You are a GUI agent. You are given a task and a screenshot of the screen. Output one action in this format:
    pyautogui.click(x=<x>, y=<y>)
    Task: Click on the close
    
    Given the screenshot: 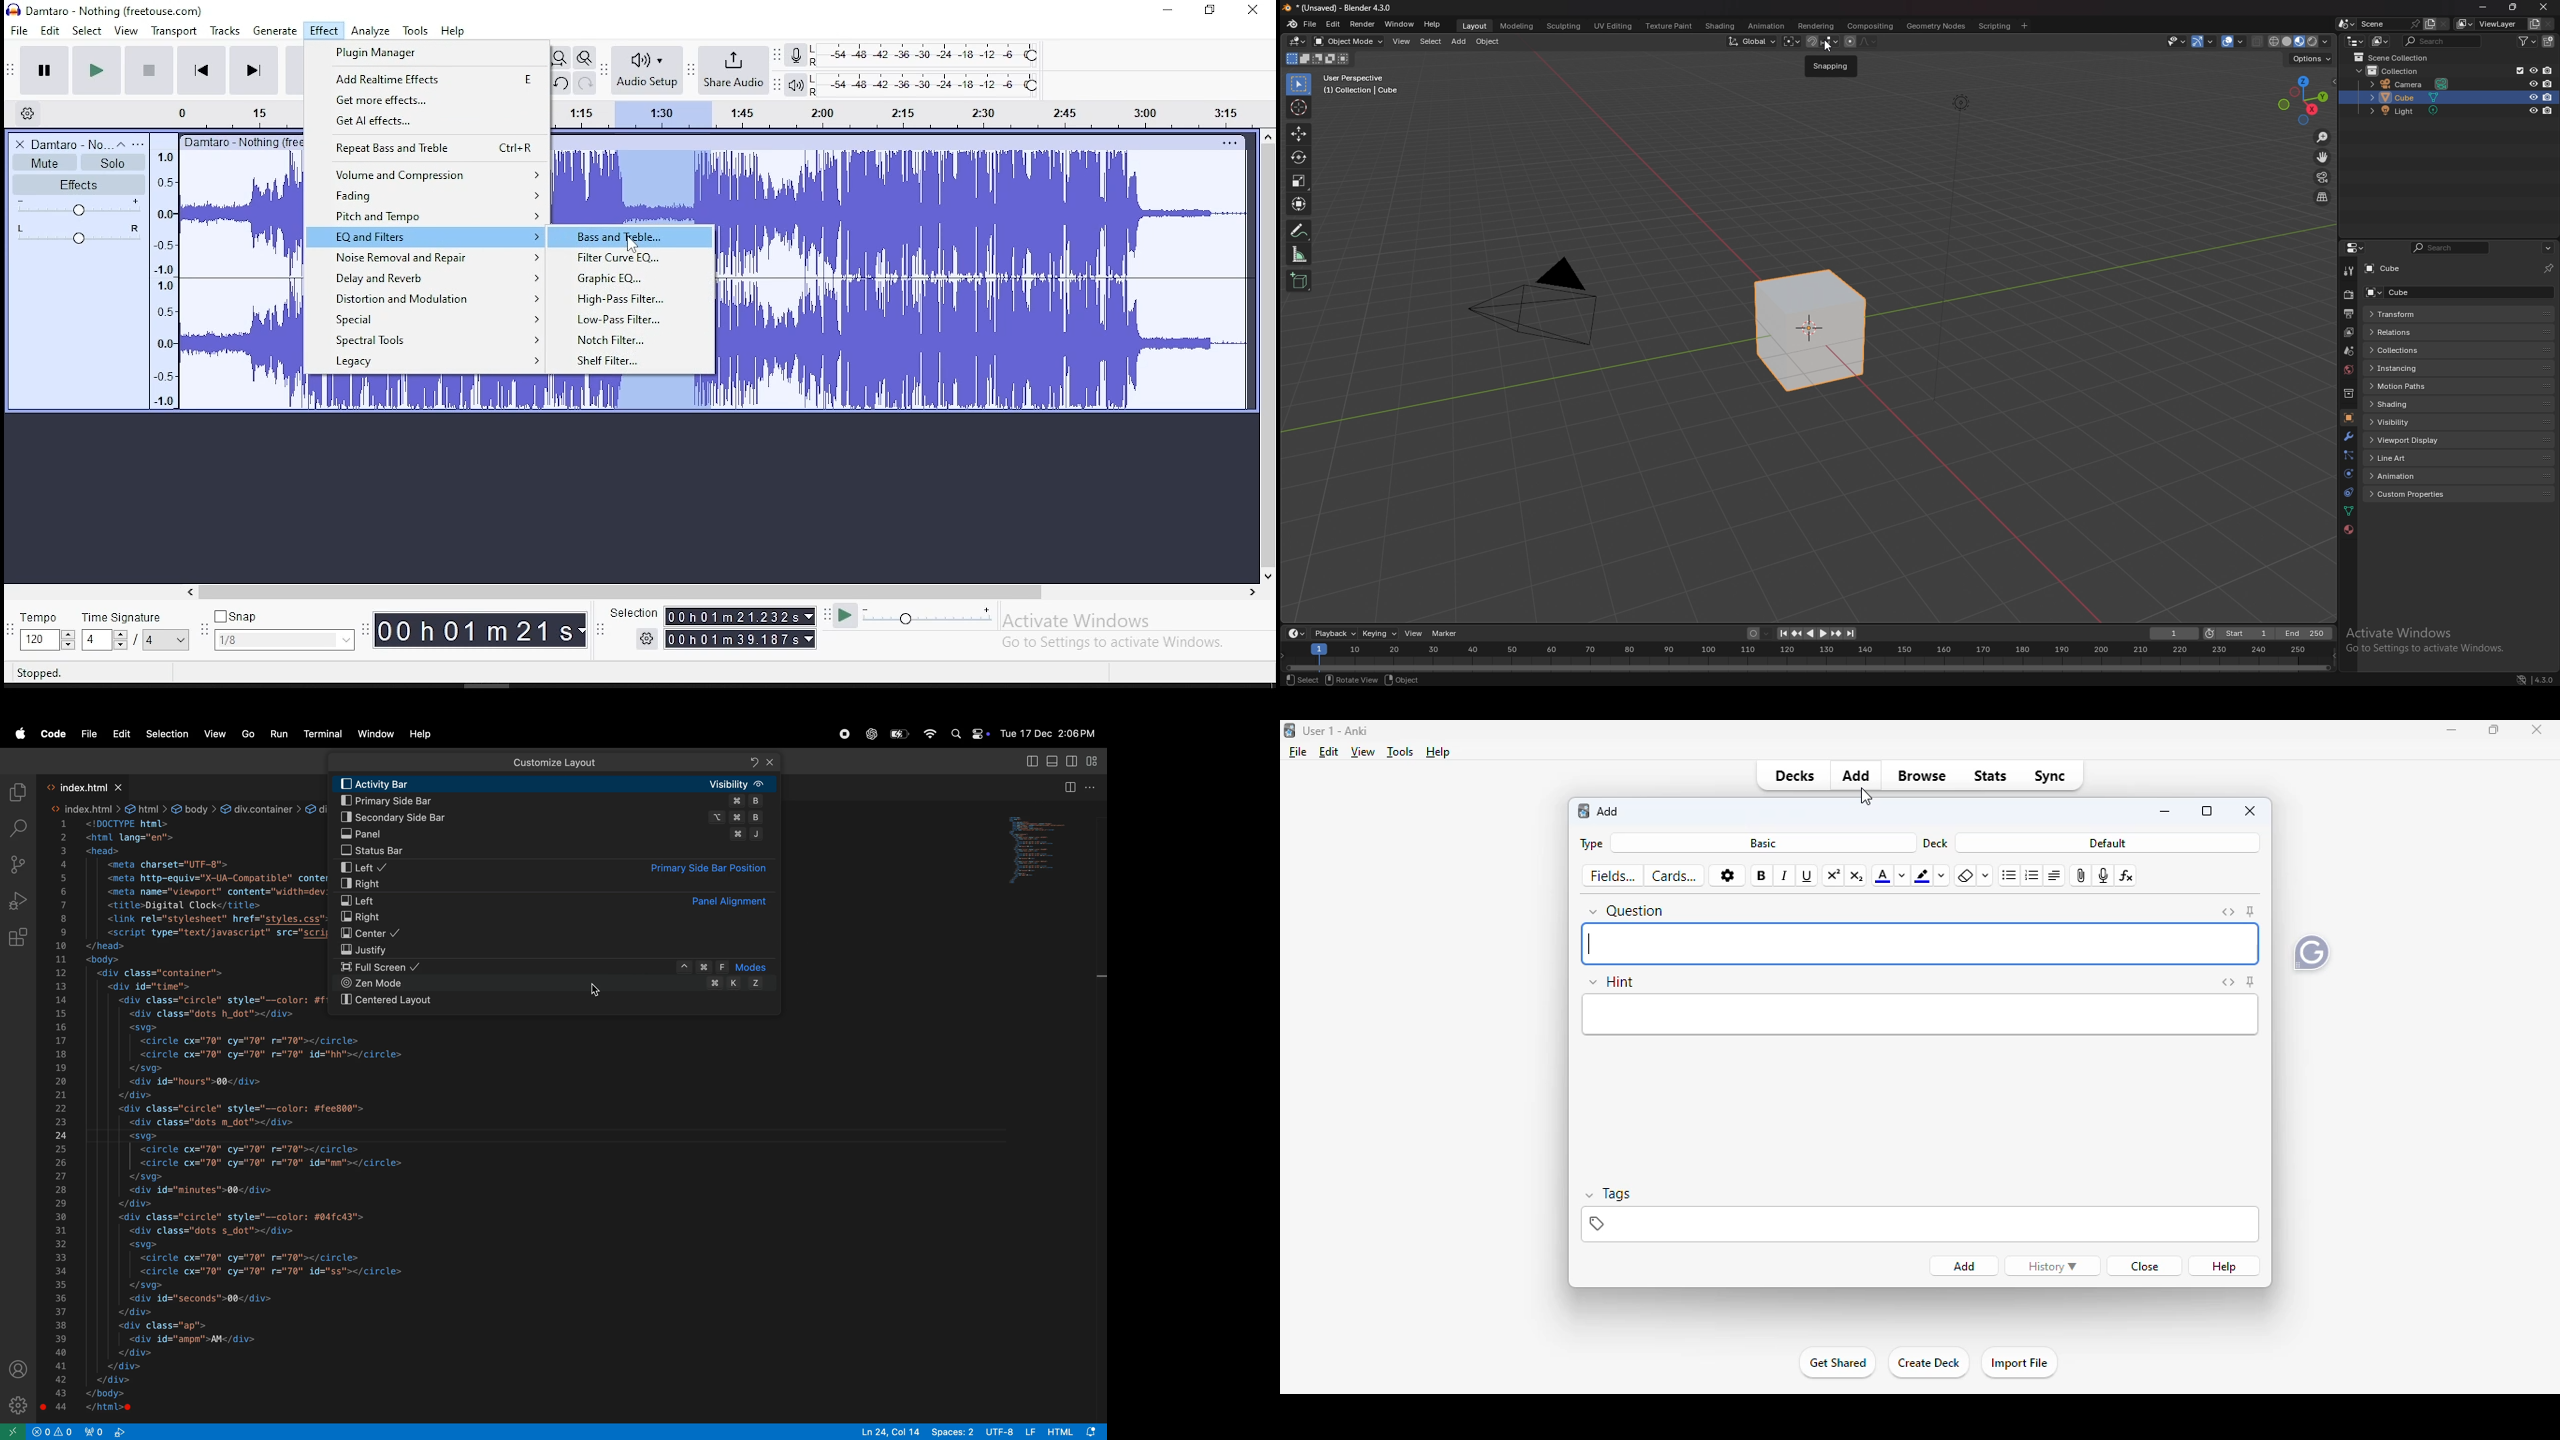 What is the action you would take?
    pyautogui.click(x=2537, y=729)
    